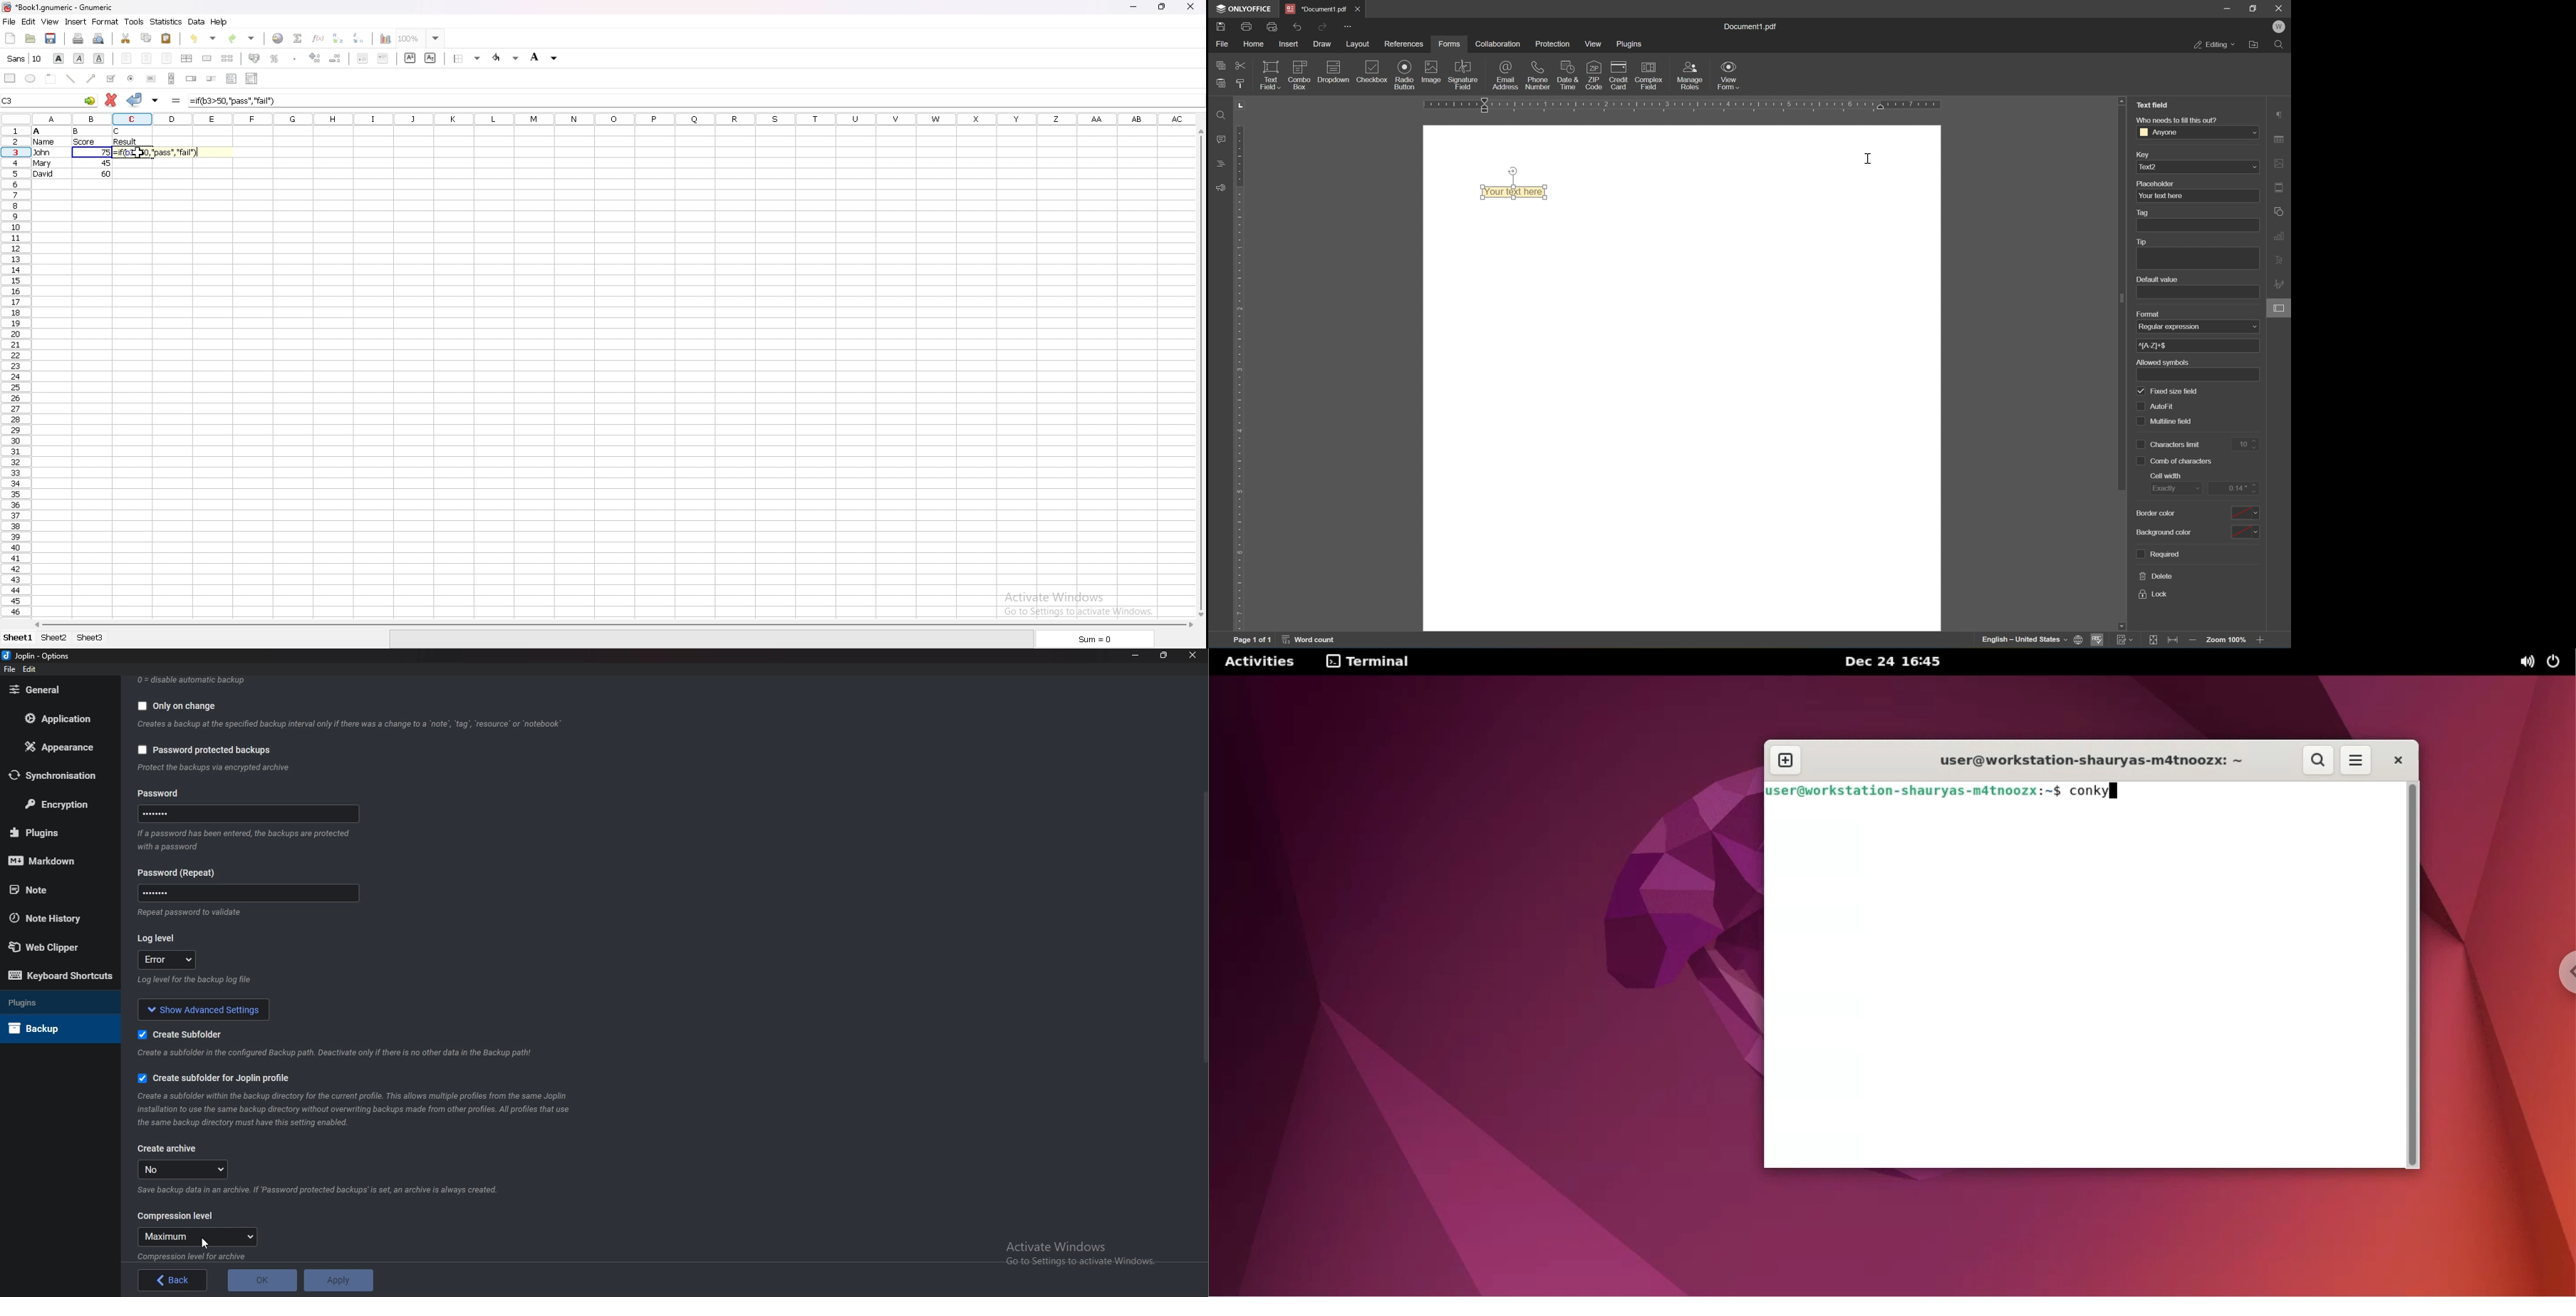  I want to click on Cursor, so click(206, 1242).